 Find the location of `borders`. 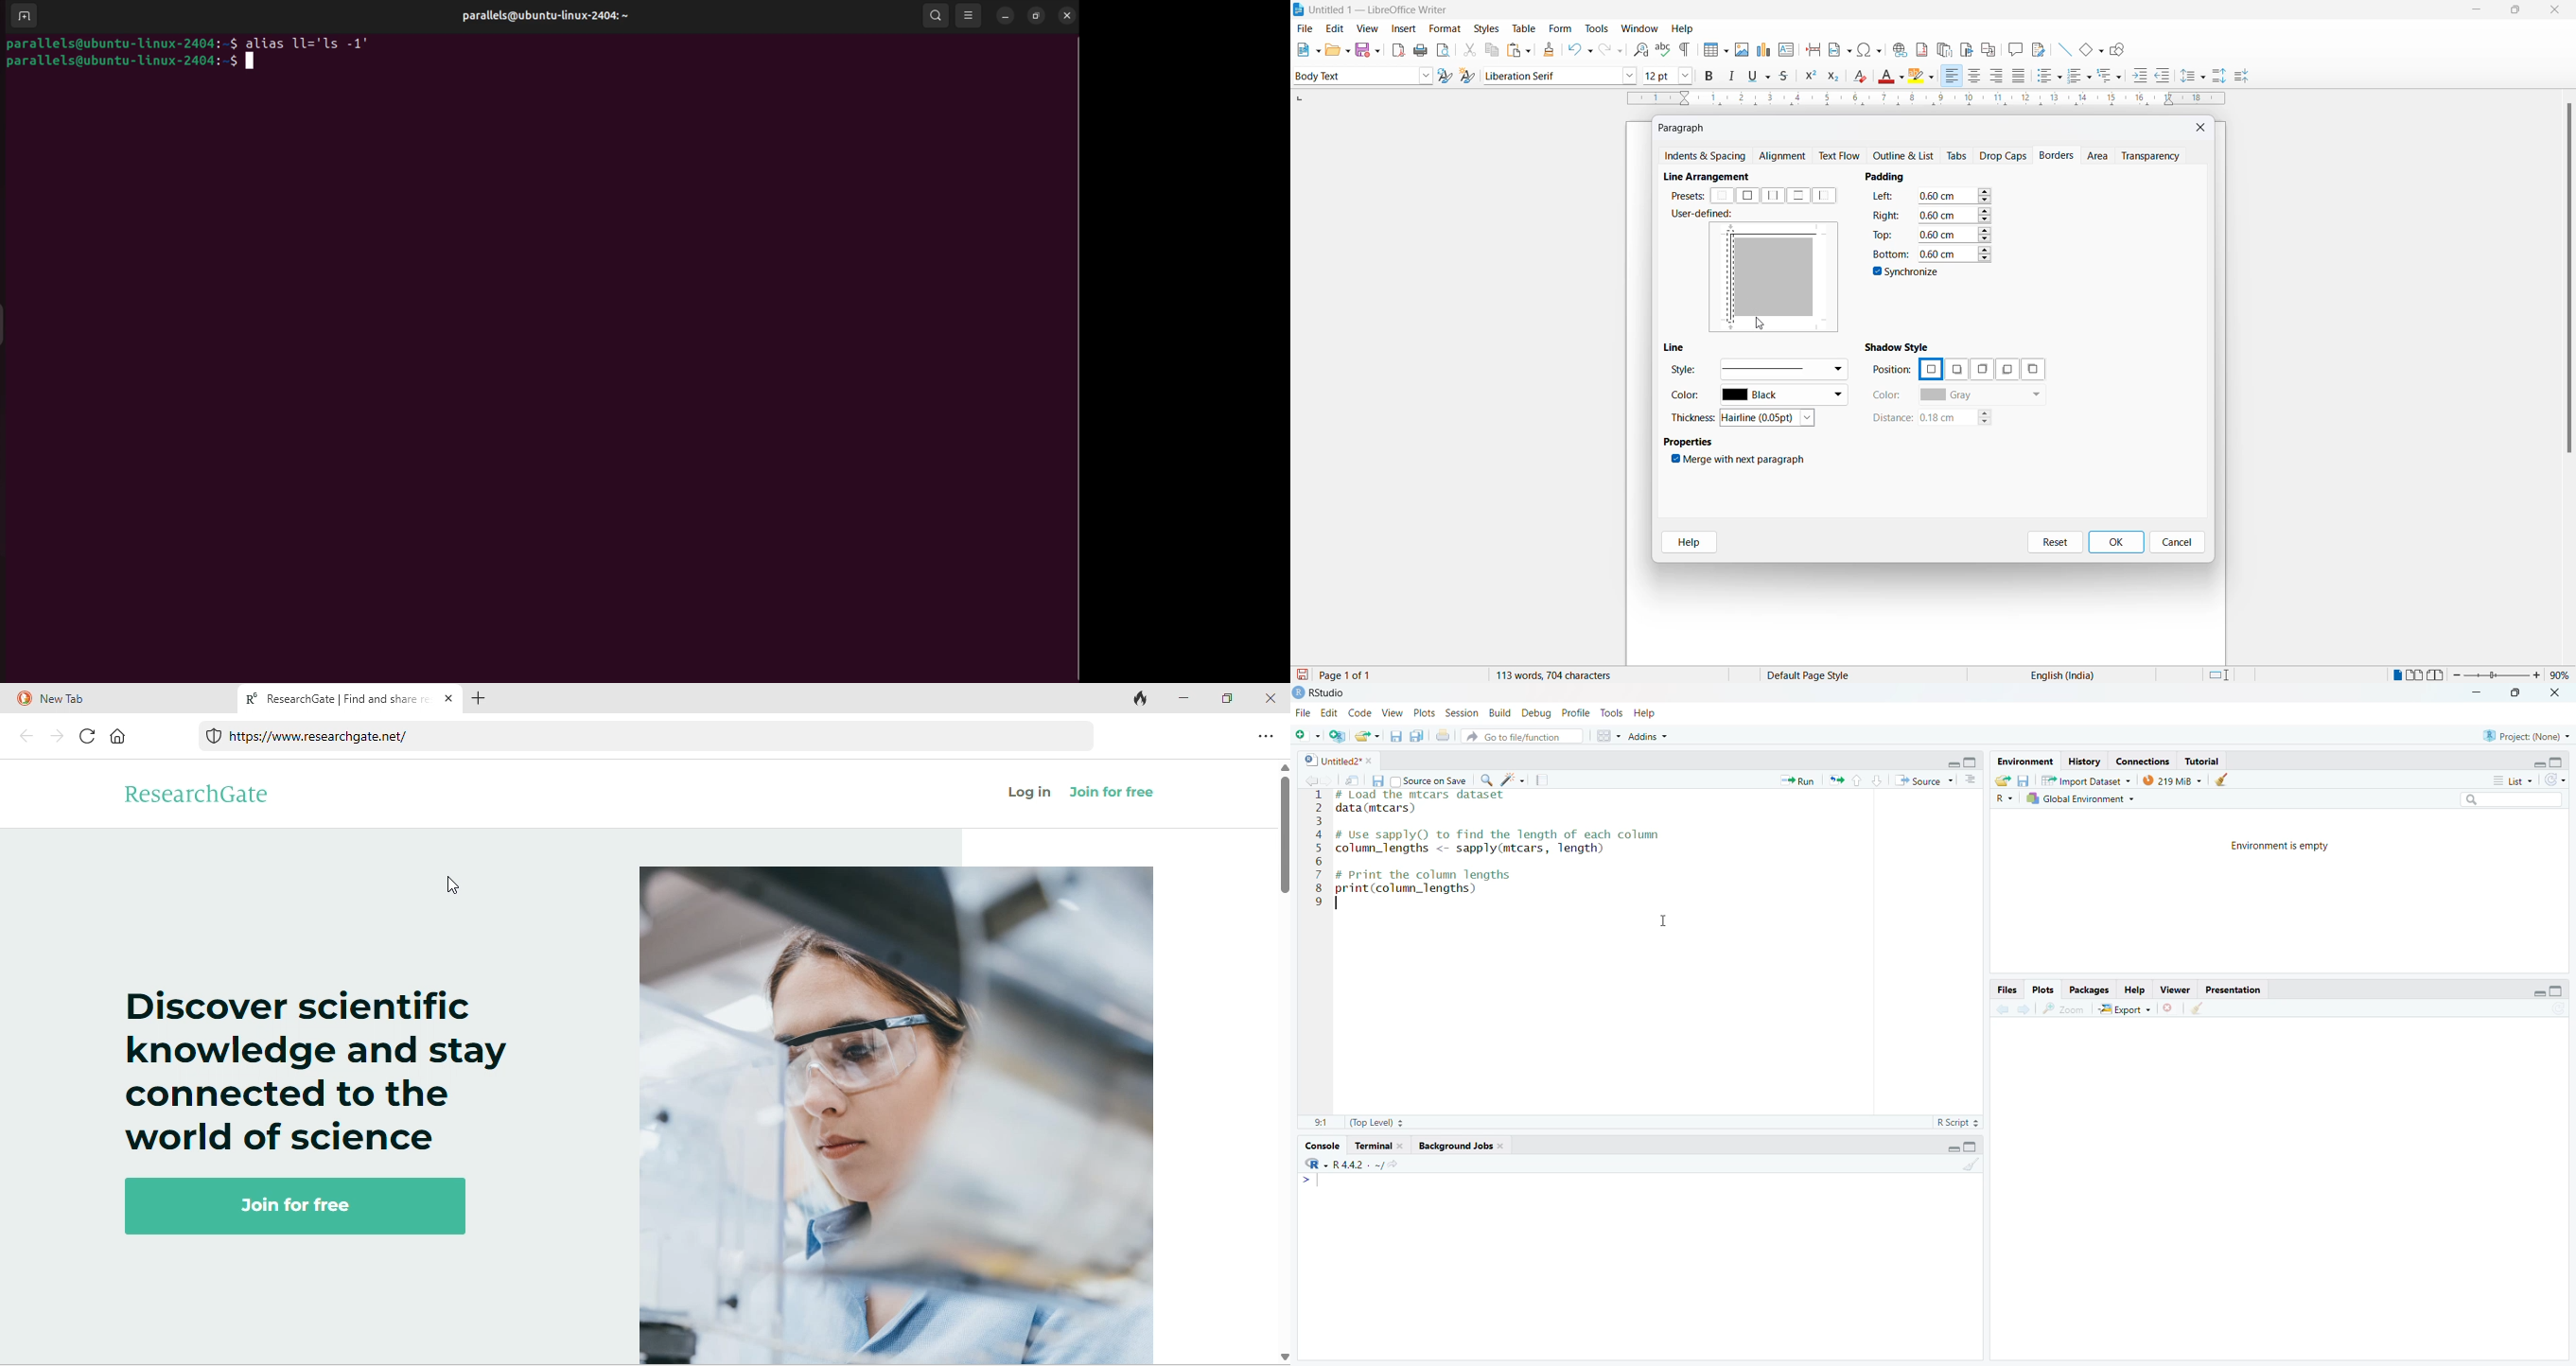

borders is located at coordinates (2058, 155).